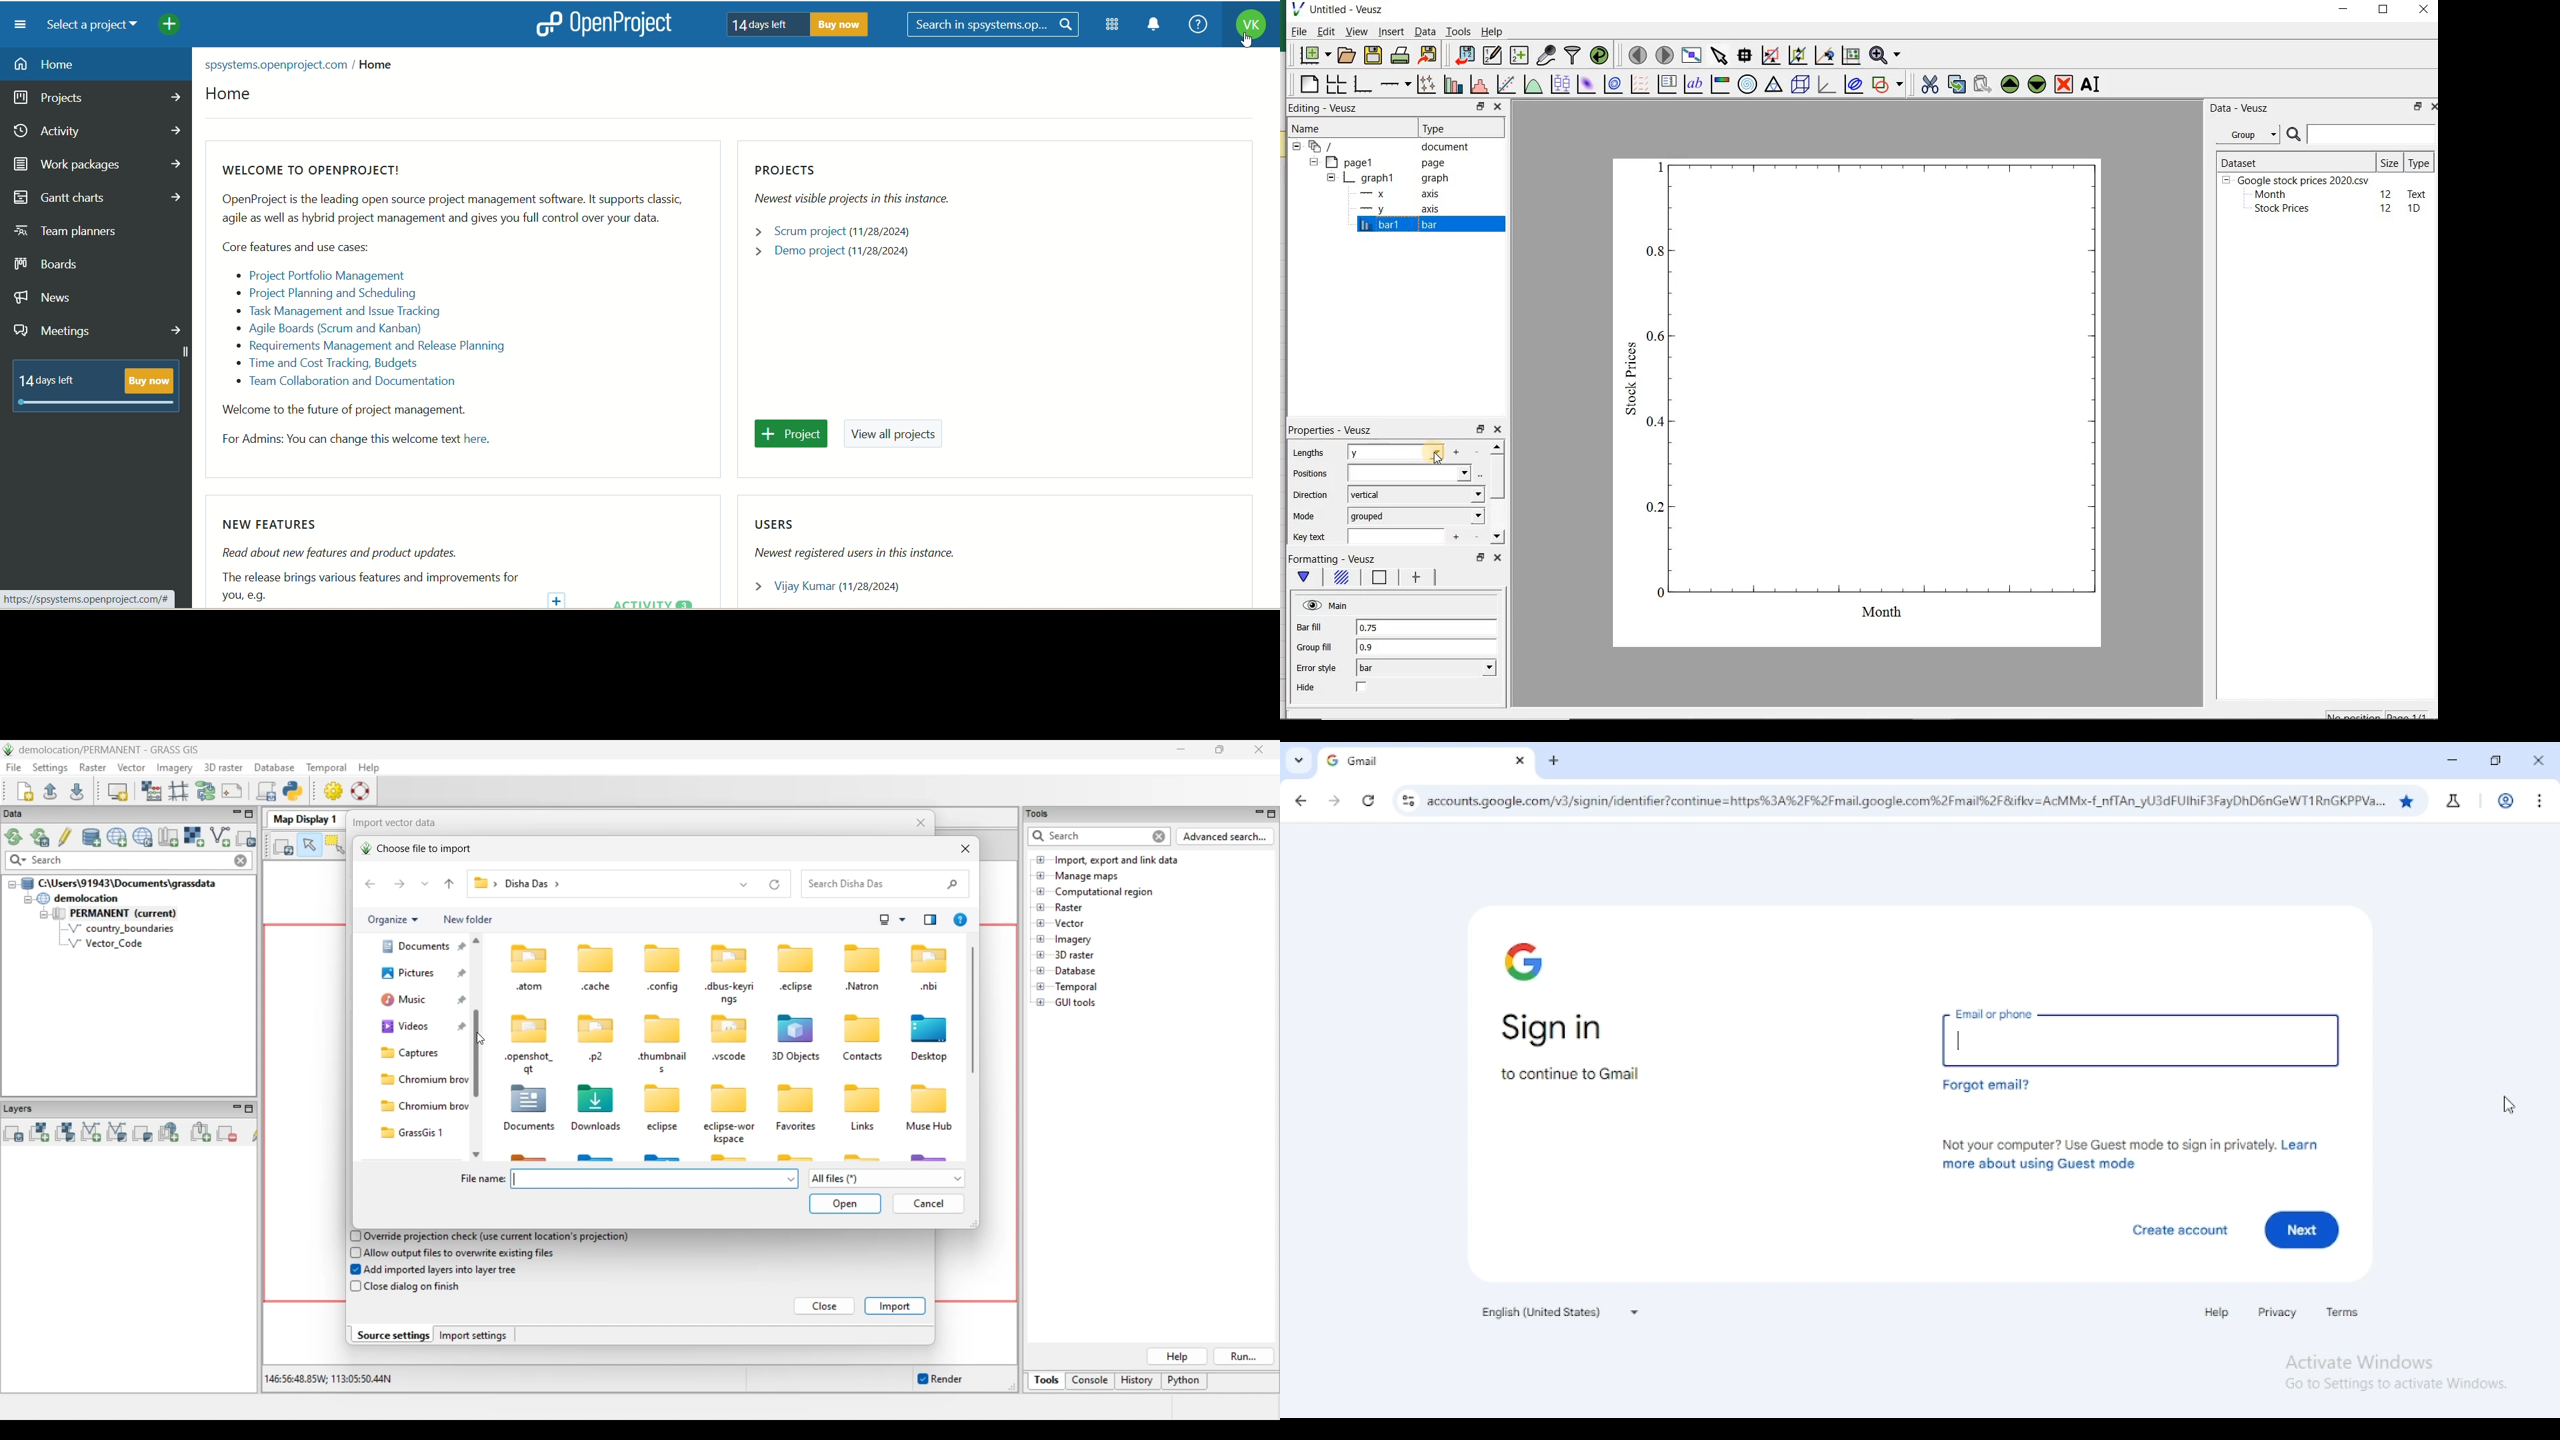  I want to click on input field, so click(1396, 538).